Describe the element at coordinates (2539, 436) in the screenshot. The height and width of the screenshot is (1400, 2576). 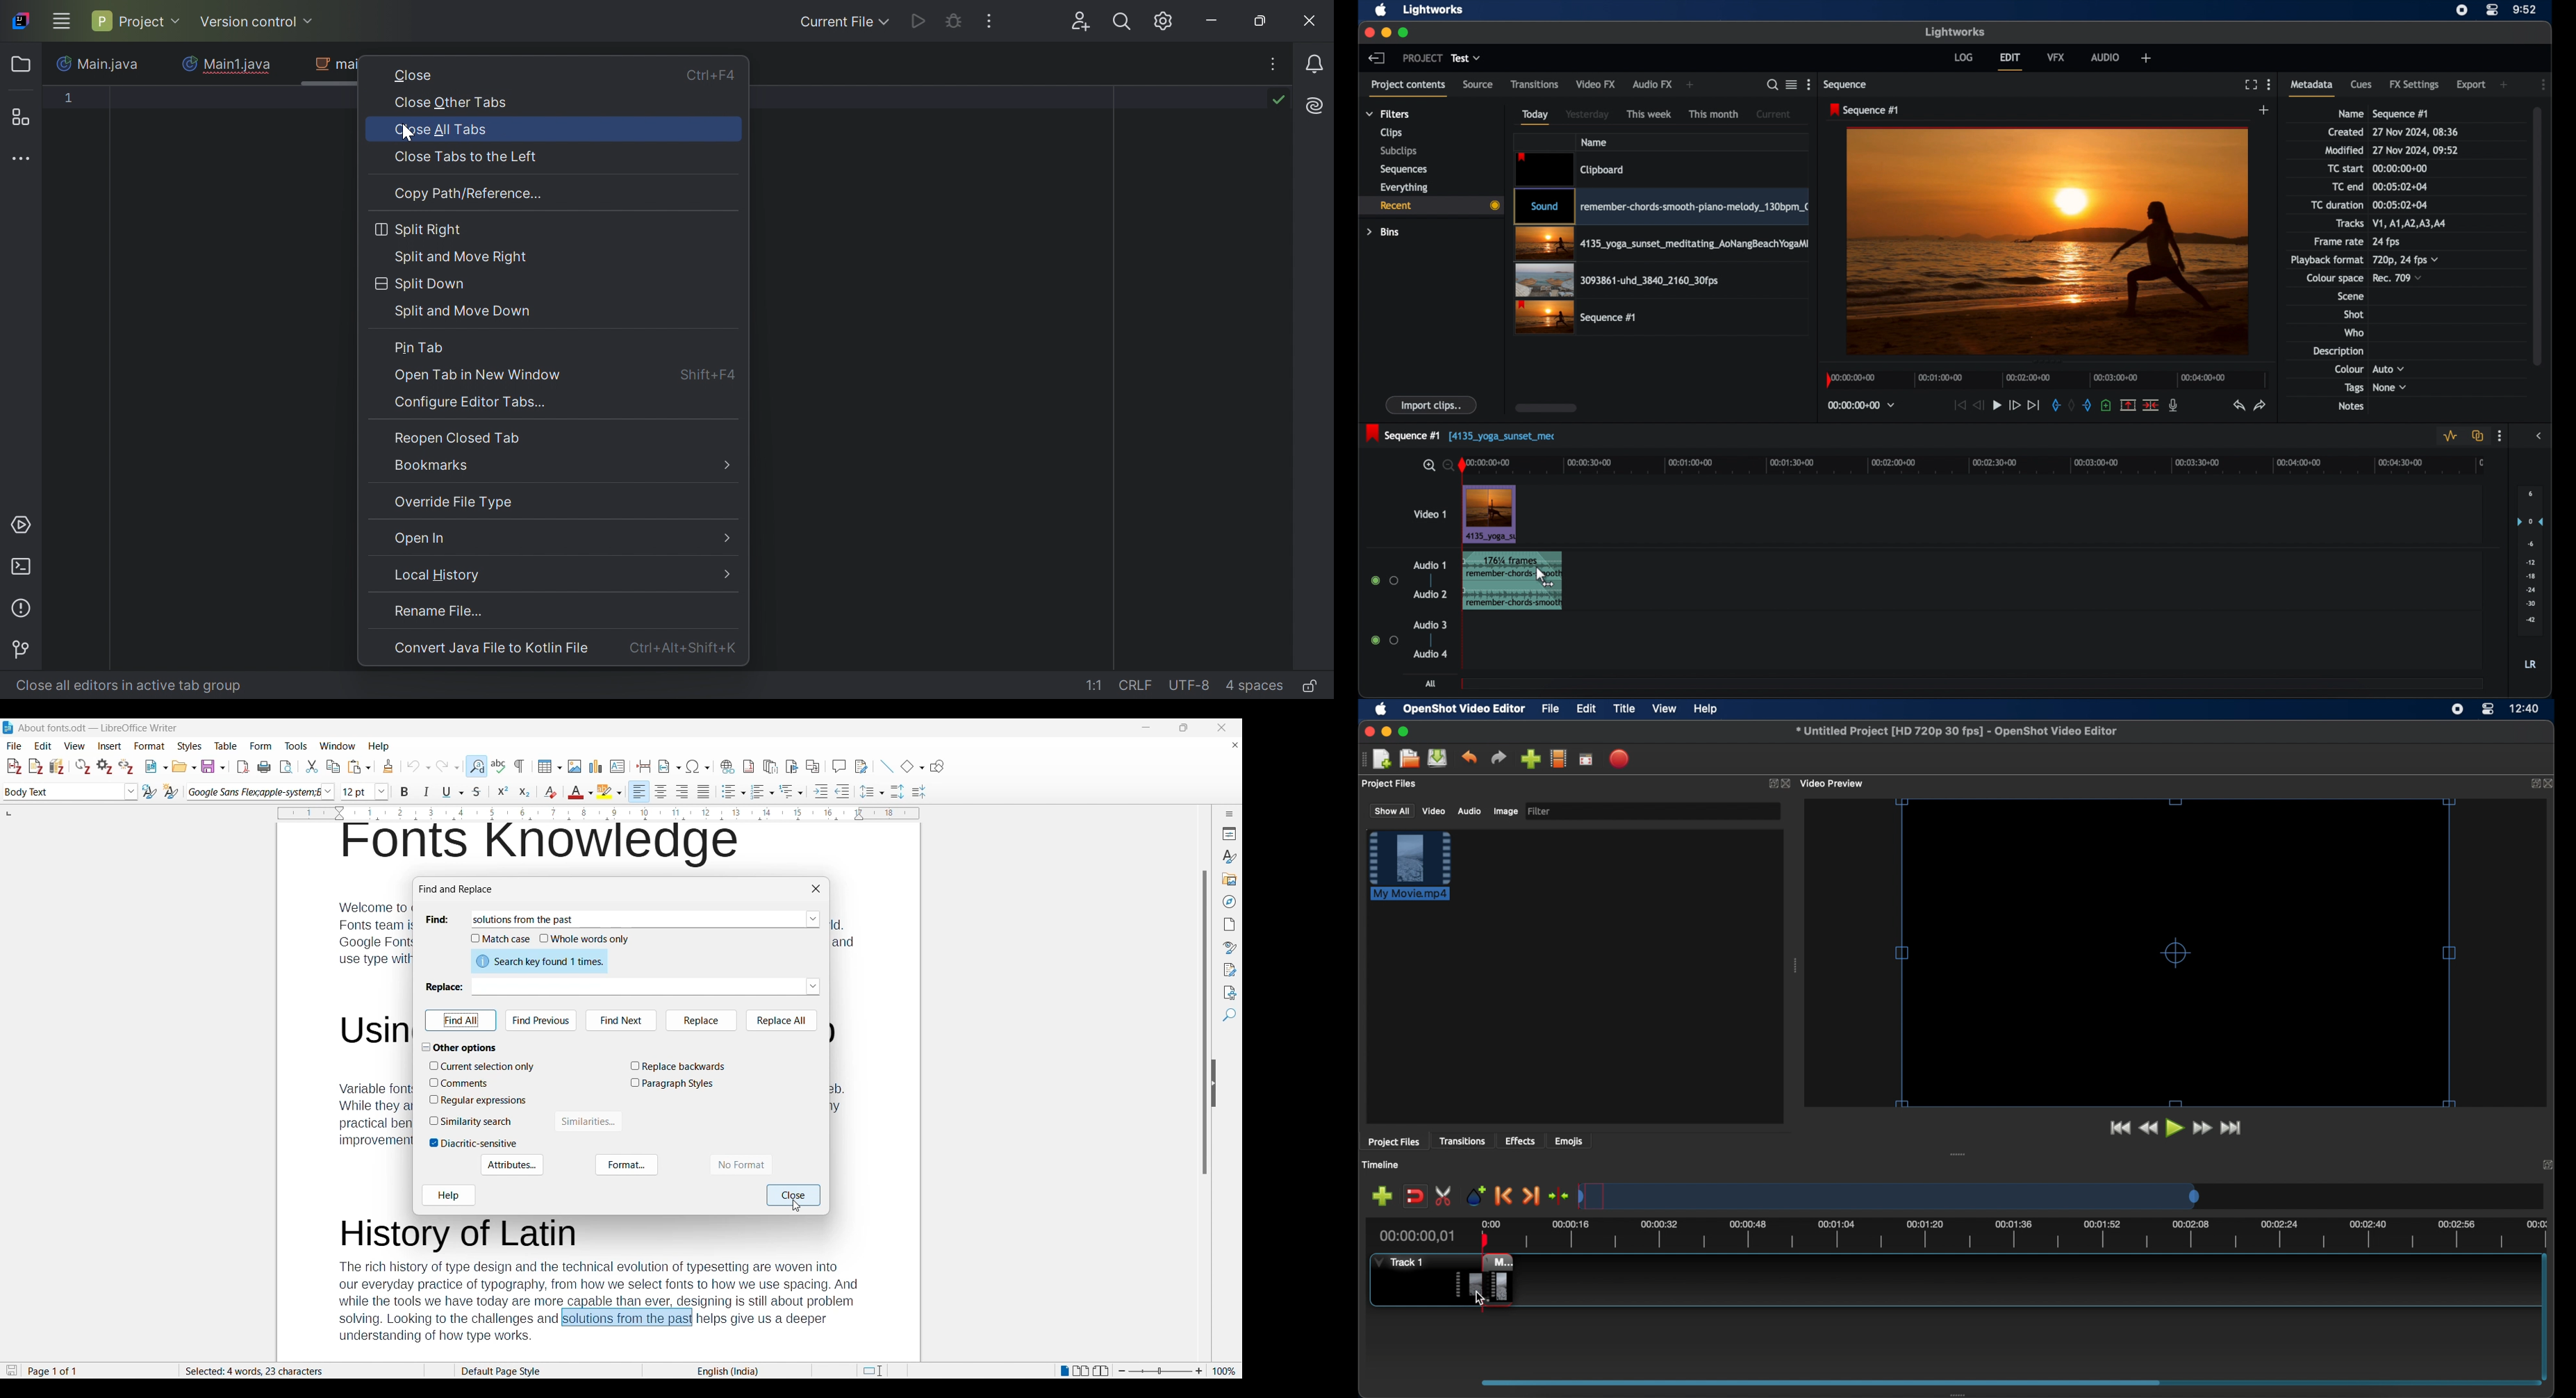
I see `sidebar` at that location.